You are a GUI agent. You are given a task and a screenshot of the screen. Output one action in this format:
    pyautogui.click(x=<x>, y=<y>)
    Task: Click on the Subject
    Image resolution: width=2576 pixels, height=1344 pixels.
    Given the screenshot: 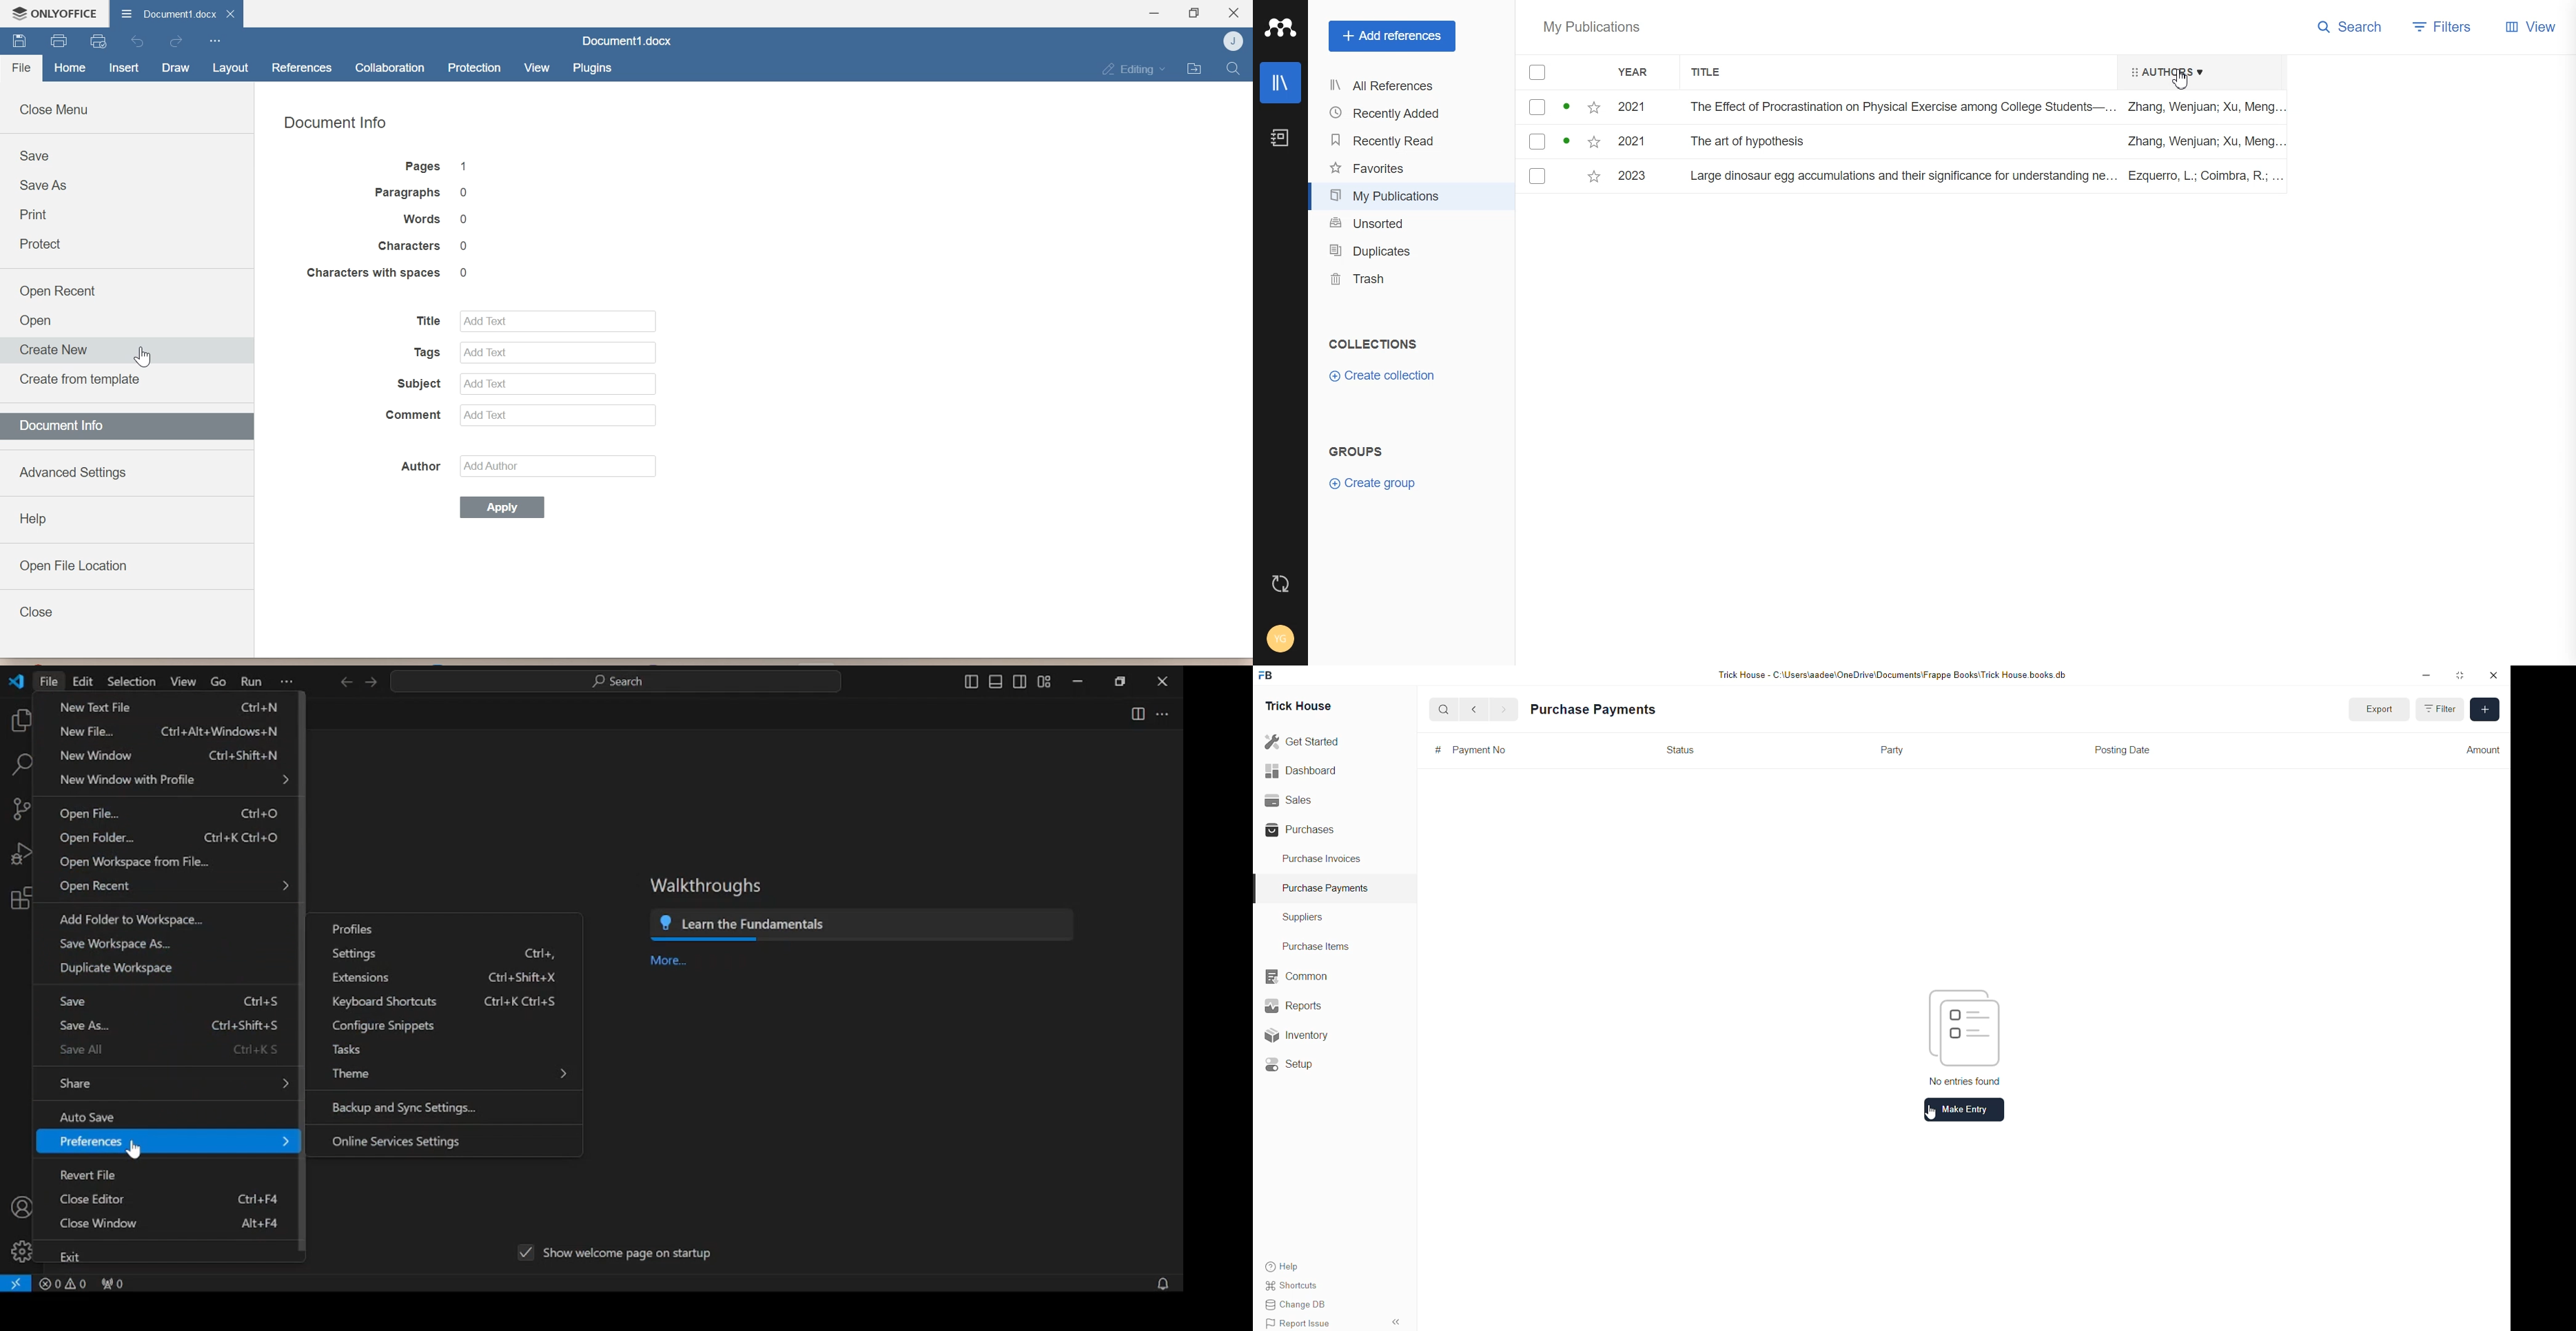 What is the action you would take?
    pyautogui.click(x=414, y=385)
    